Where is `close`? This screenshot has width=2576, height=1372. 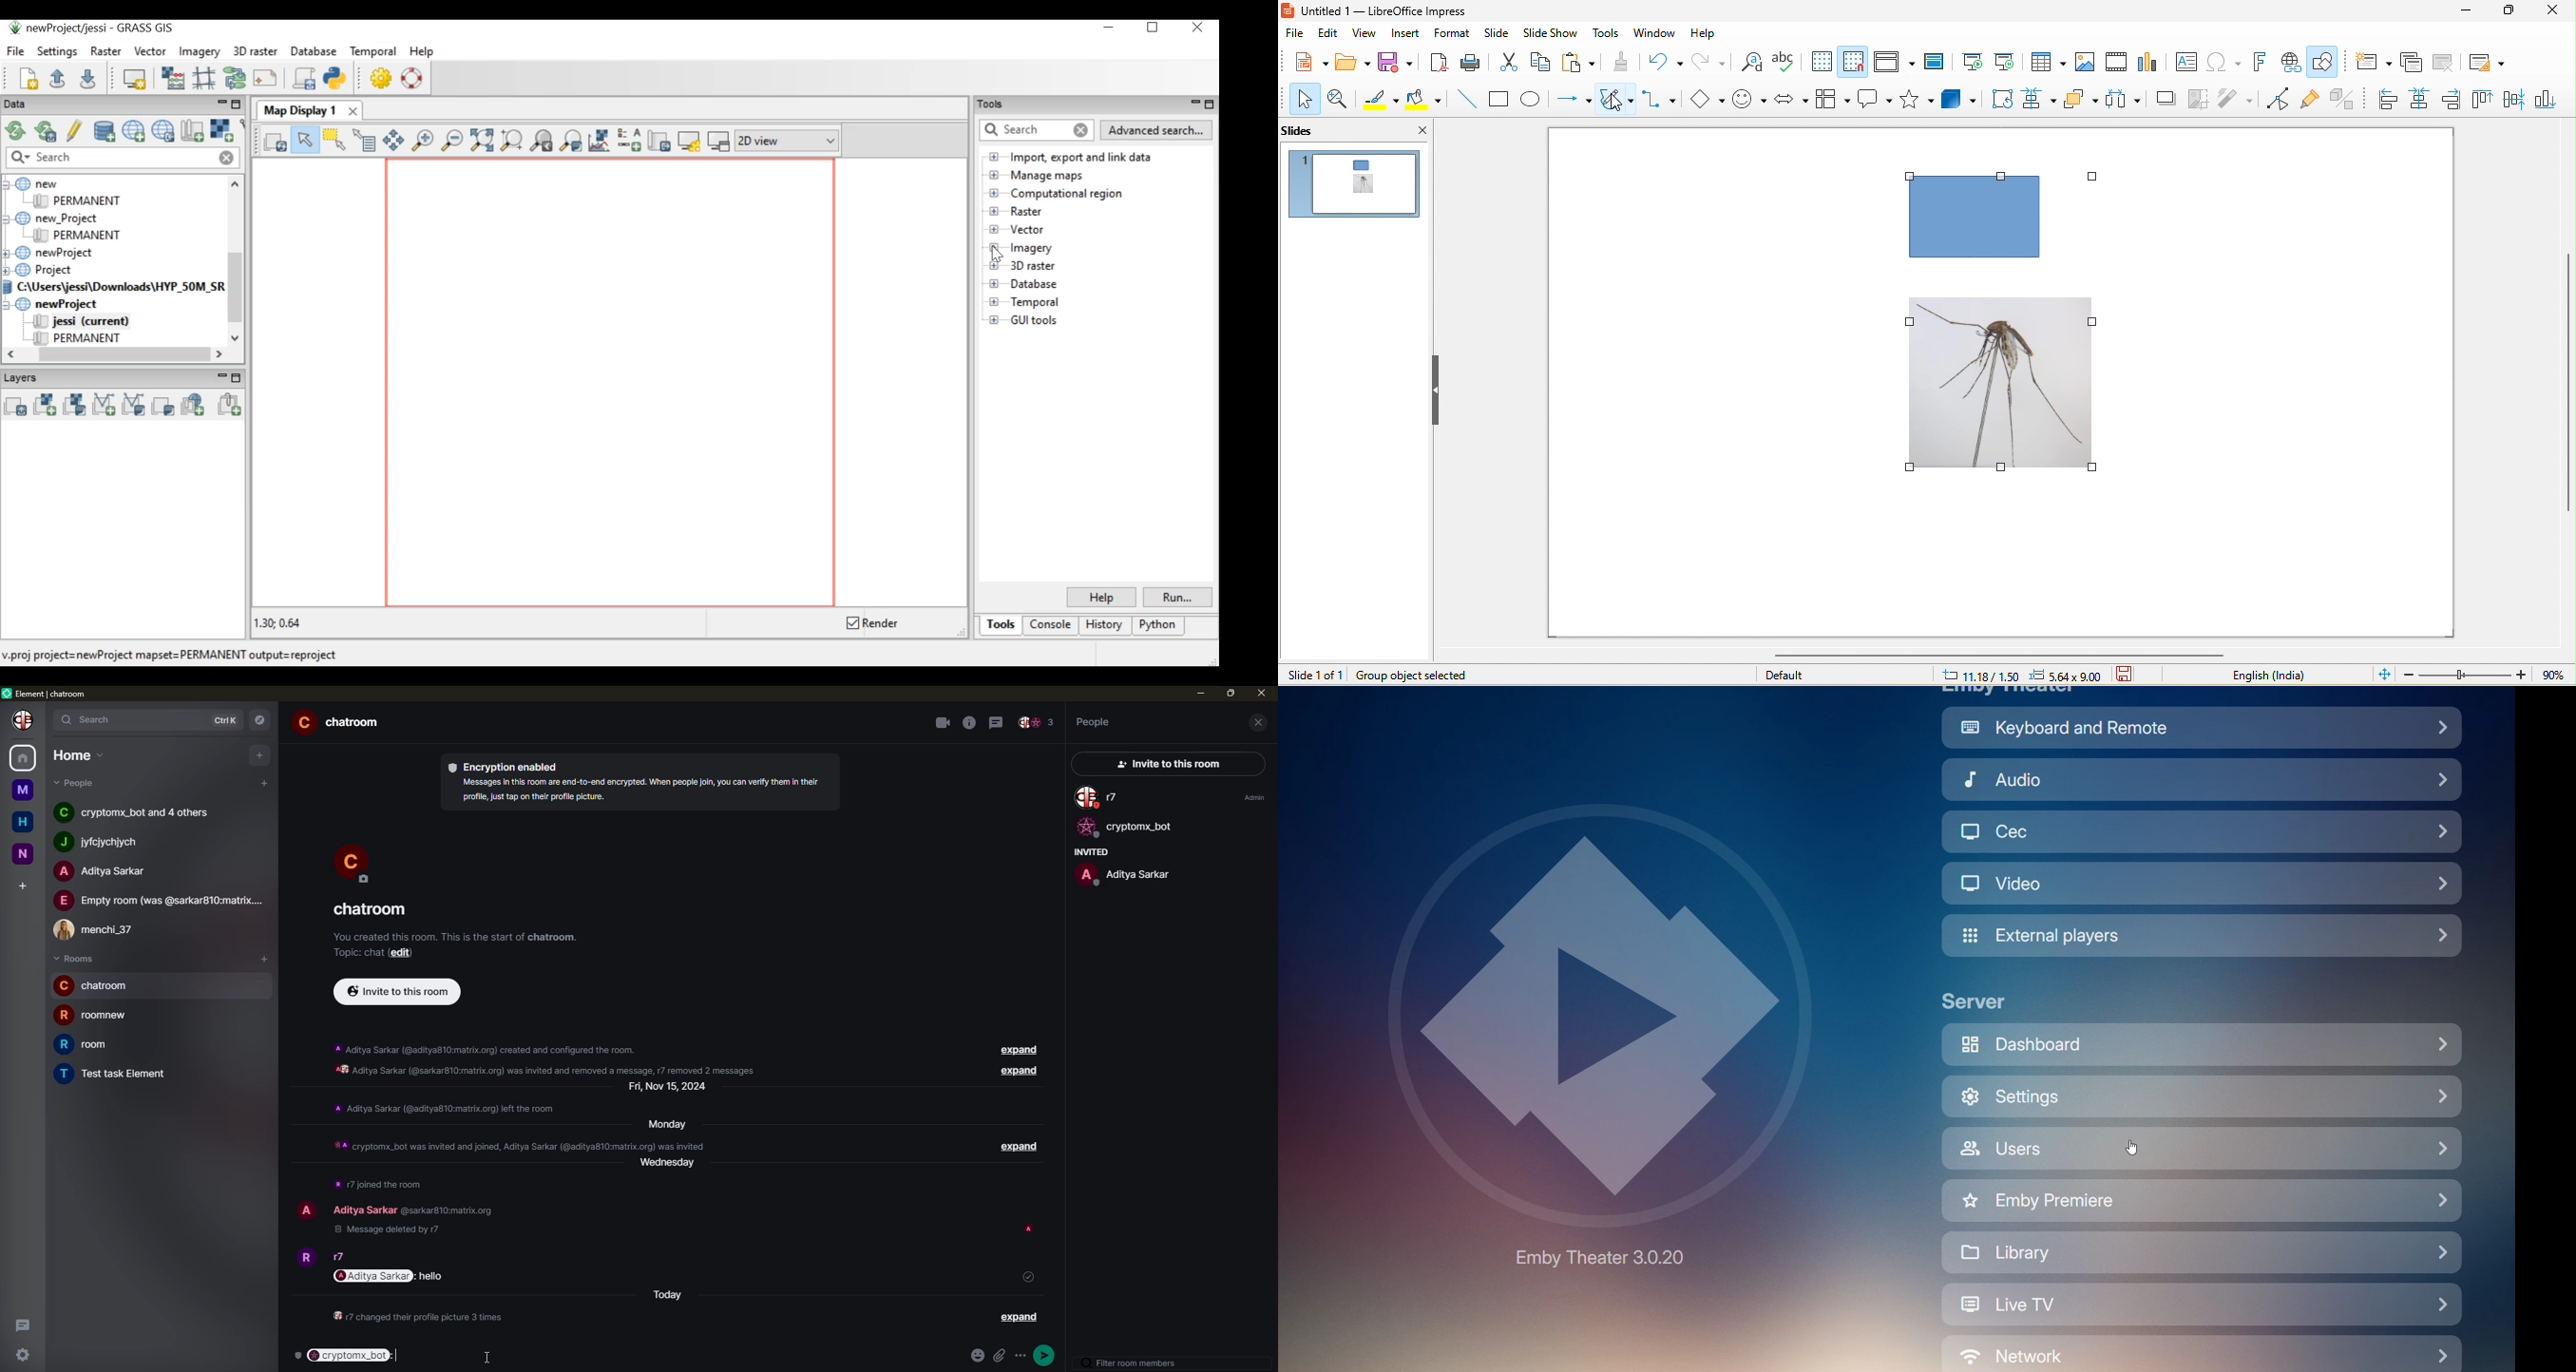
close is located at coordinates (2547, 12).